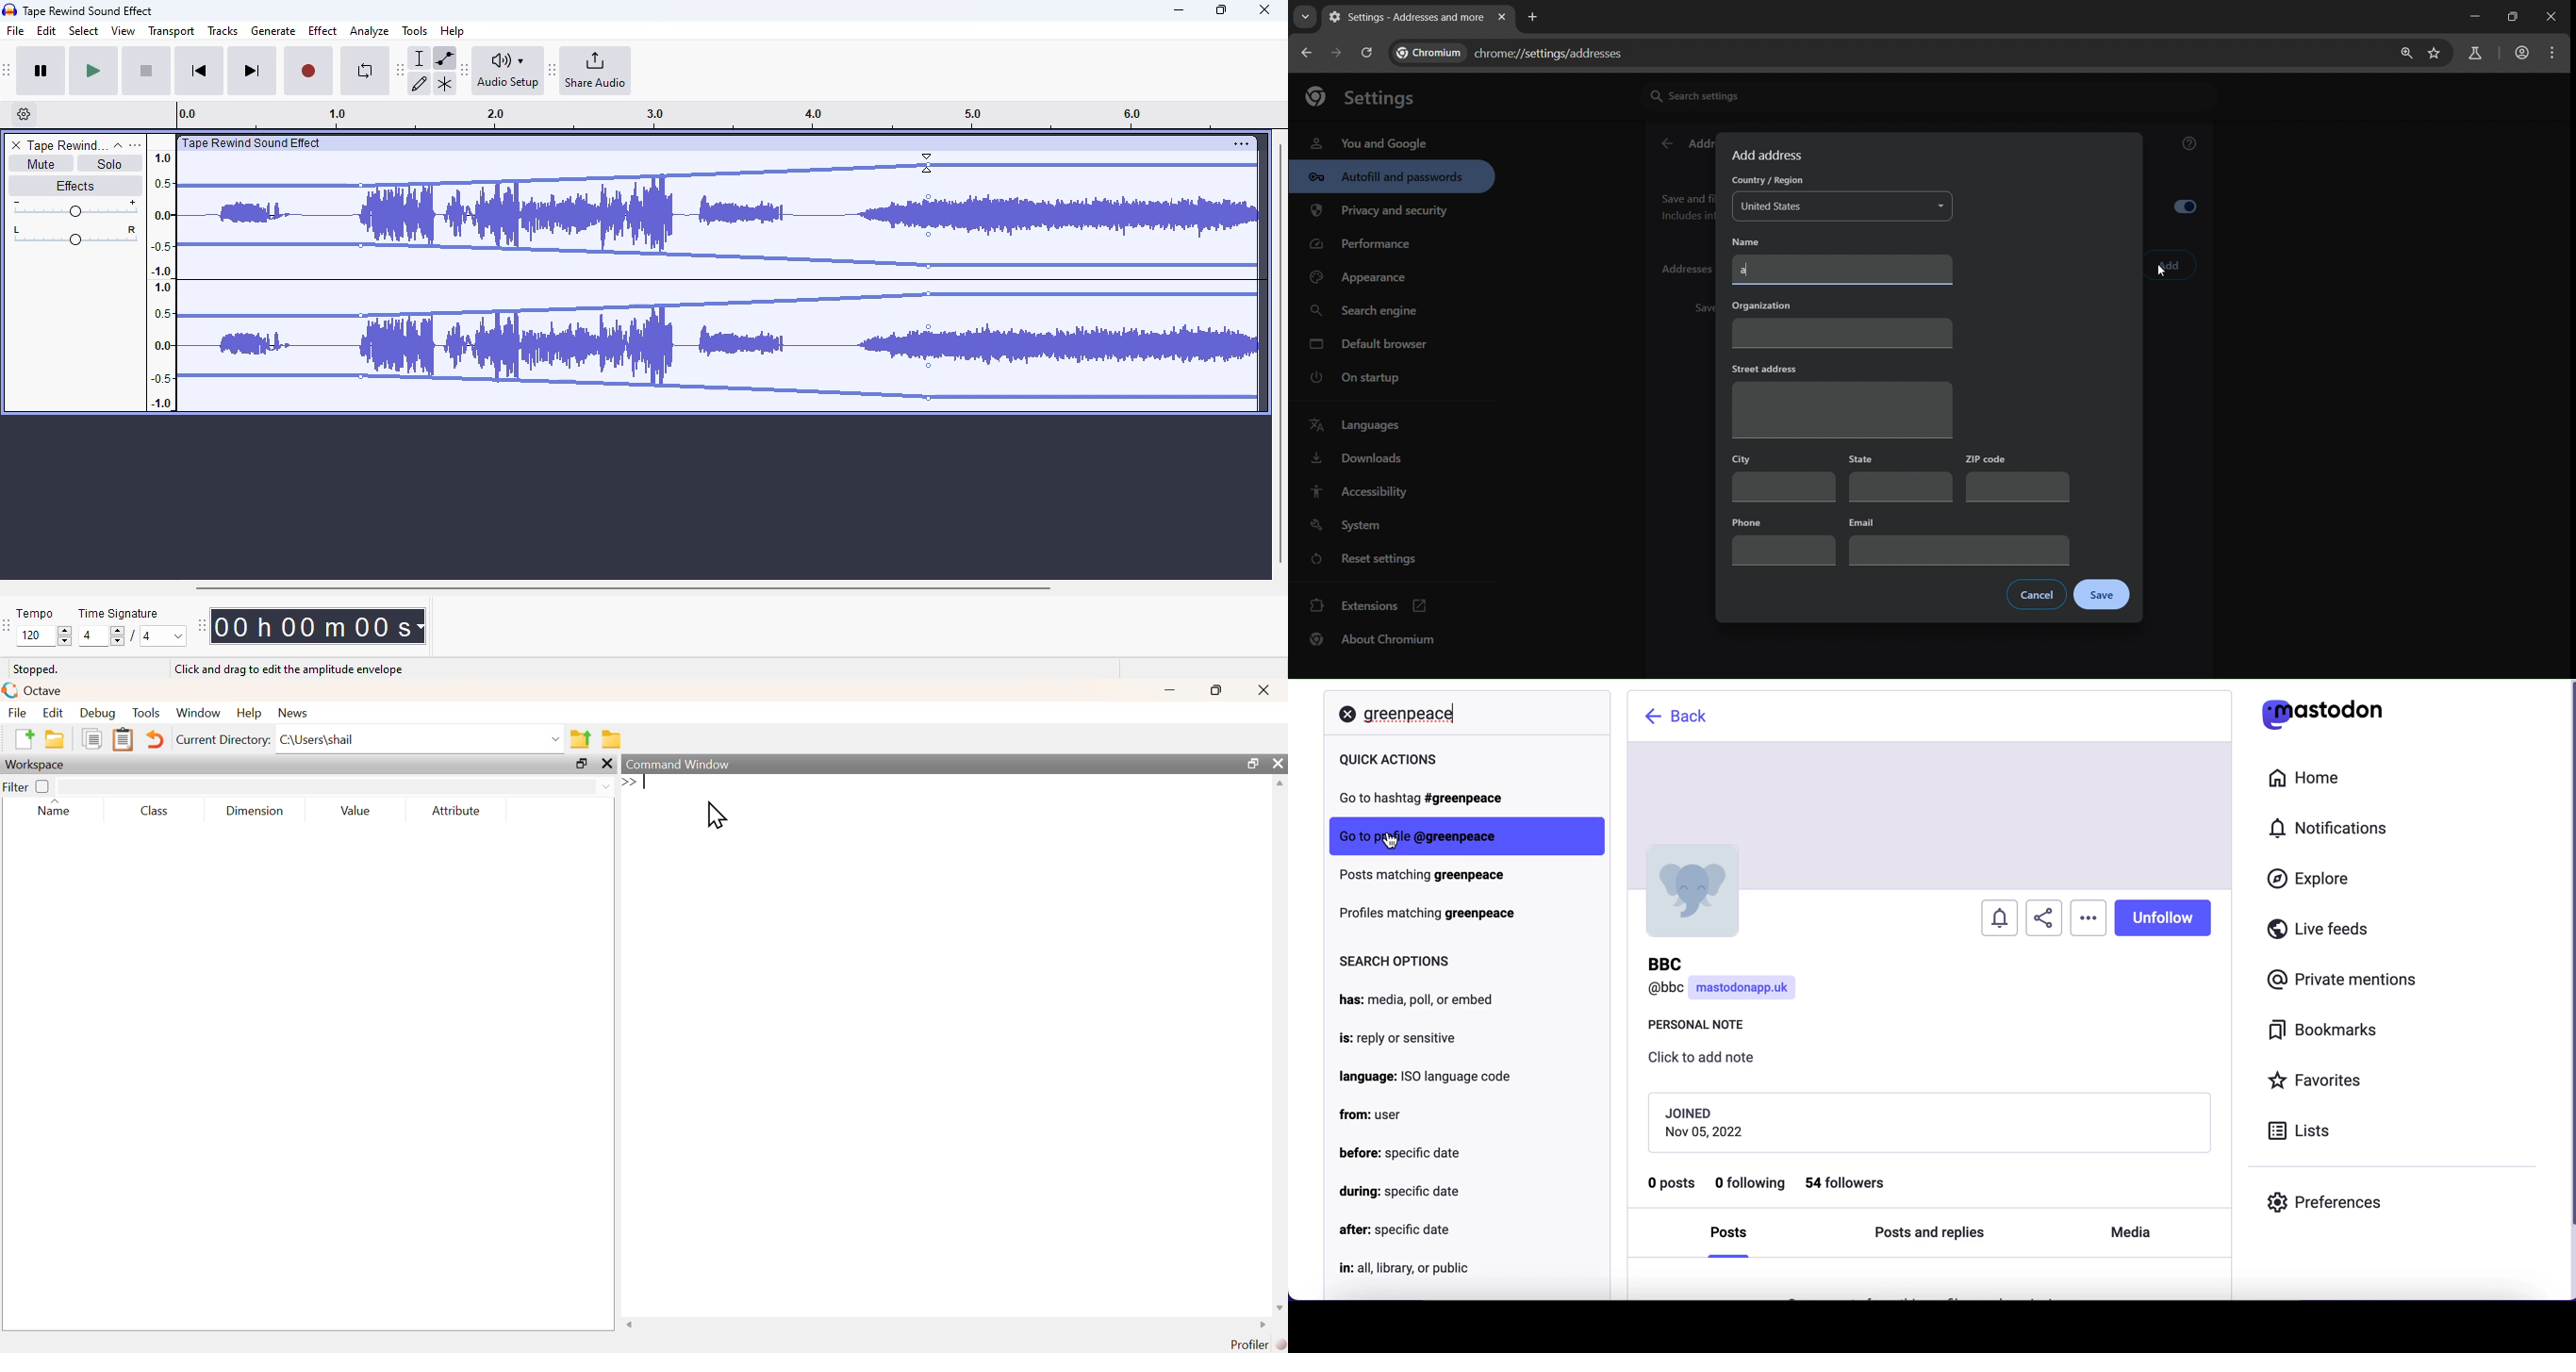 The height and width of the screenshot is (1372, 2576). I want to click on search box, so click(321, 787).